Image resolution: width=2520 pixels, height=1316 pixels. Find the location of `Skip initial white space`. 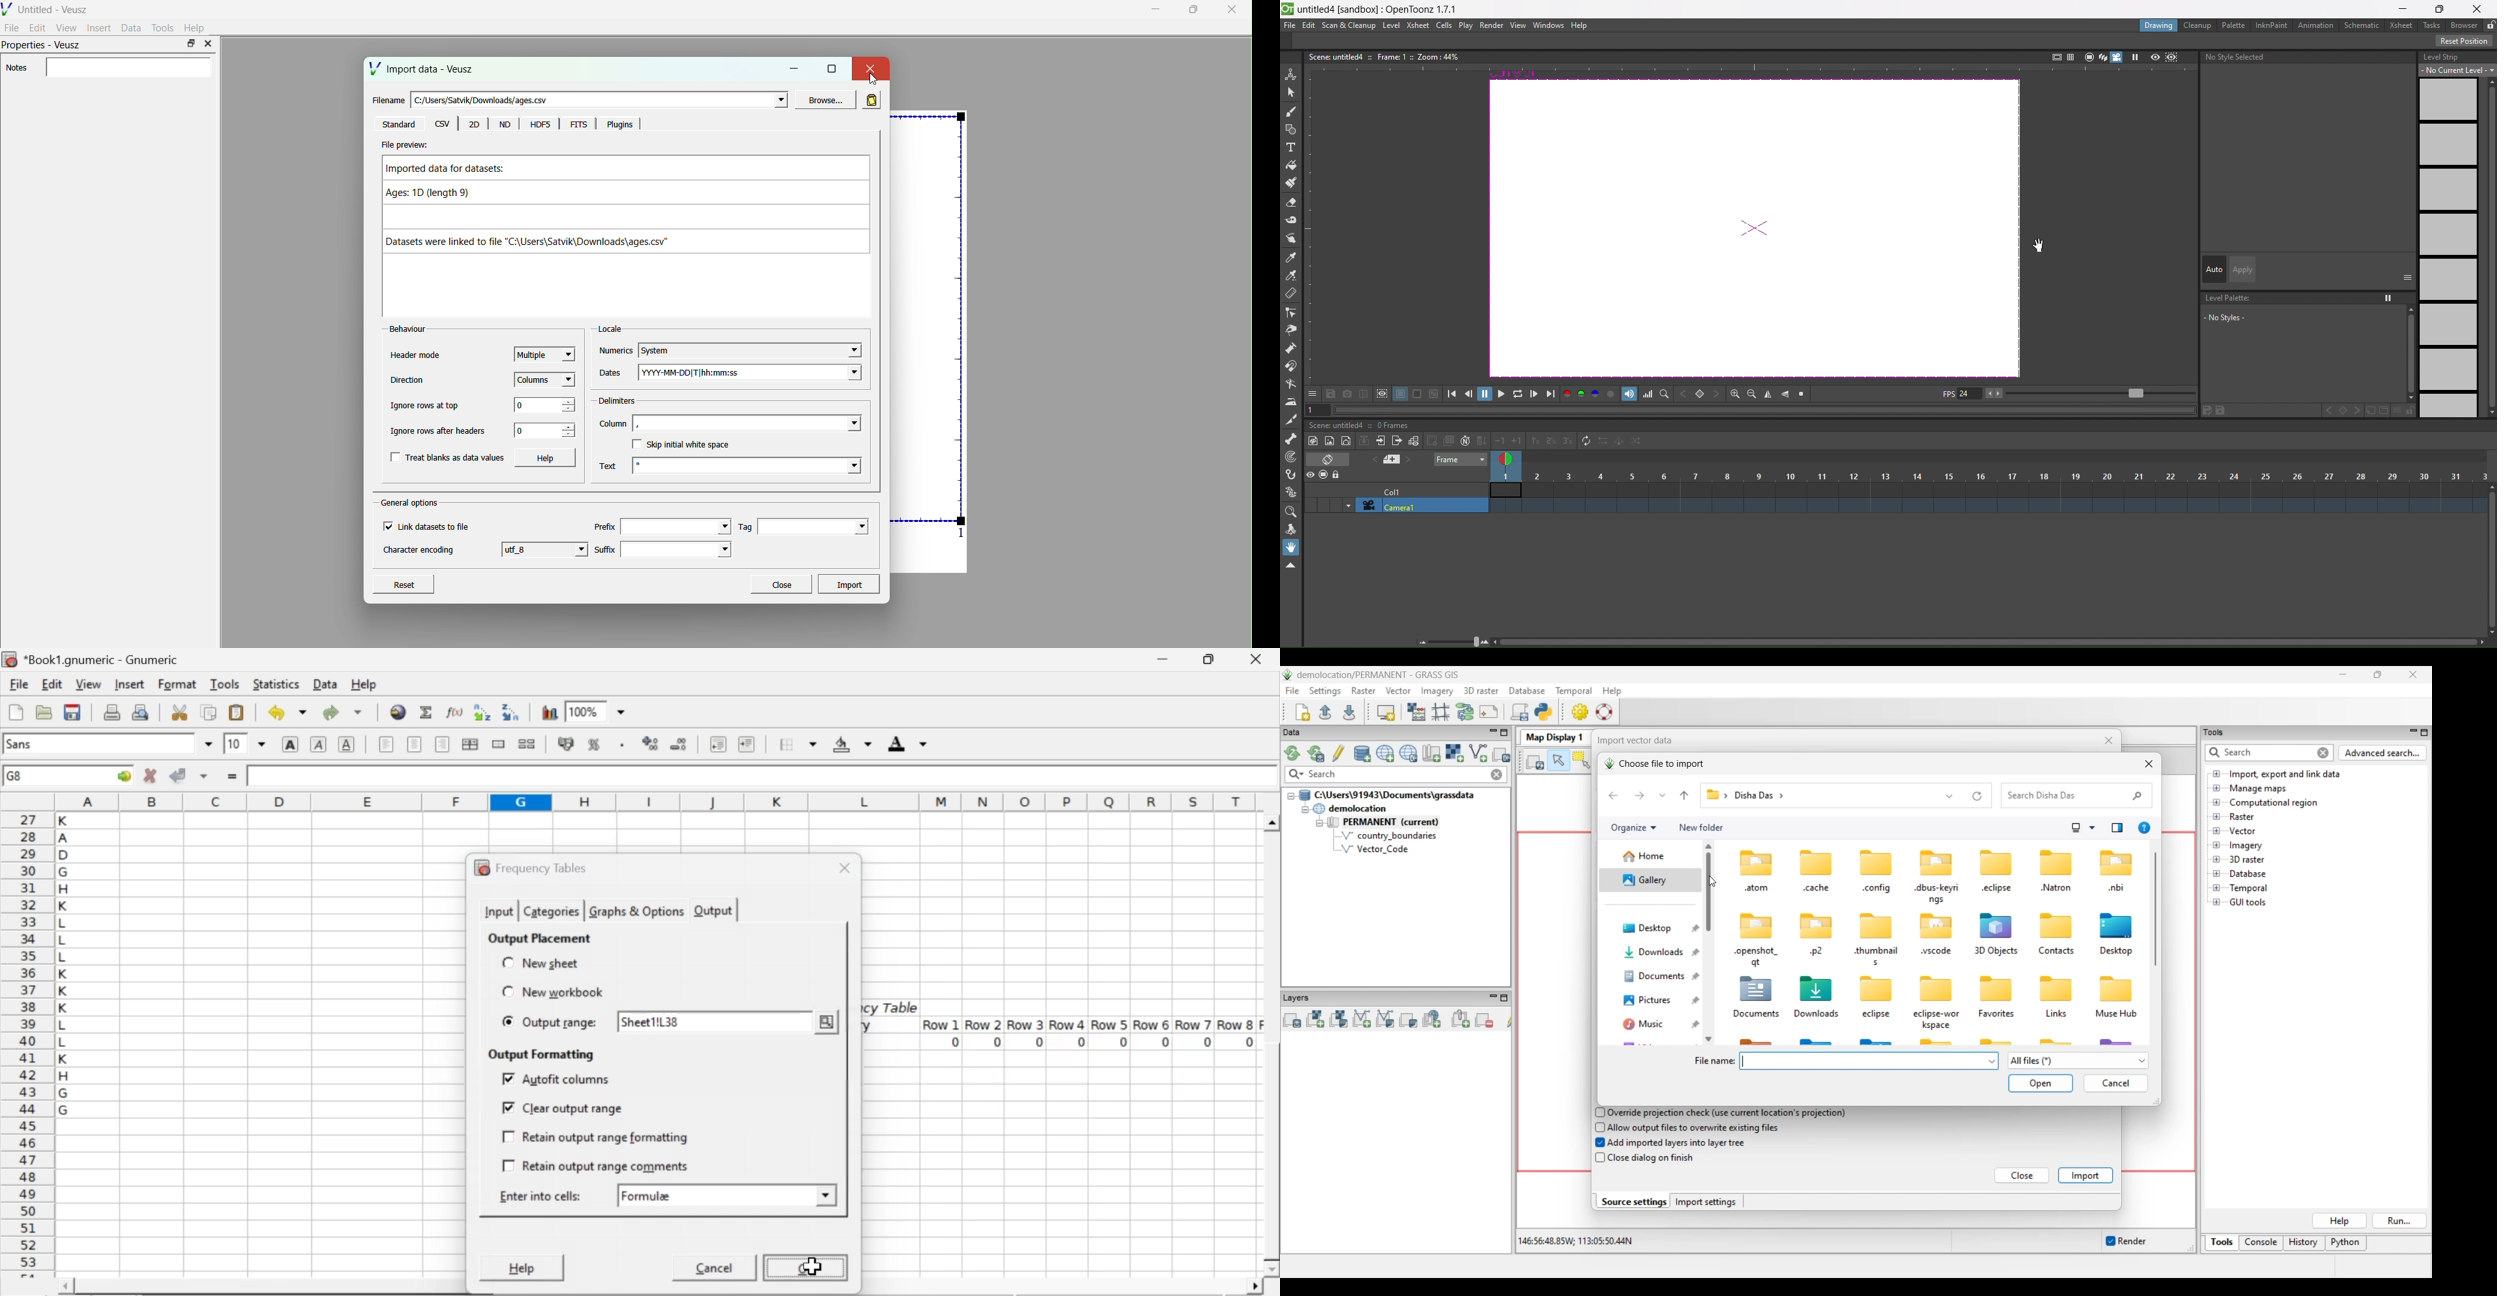

Skip initial white space is located at coordinates (690, 445).